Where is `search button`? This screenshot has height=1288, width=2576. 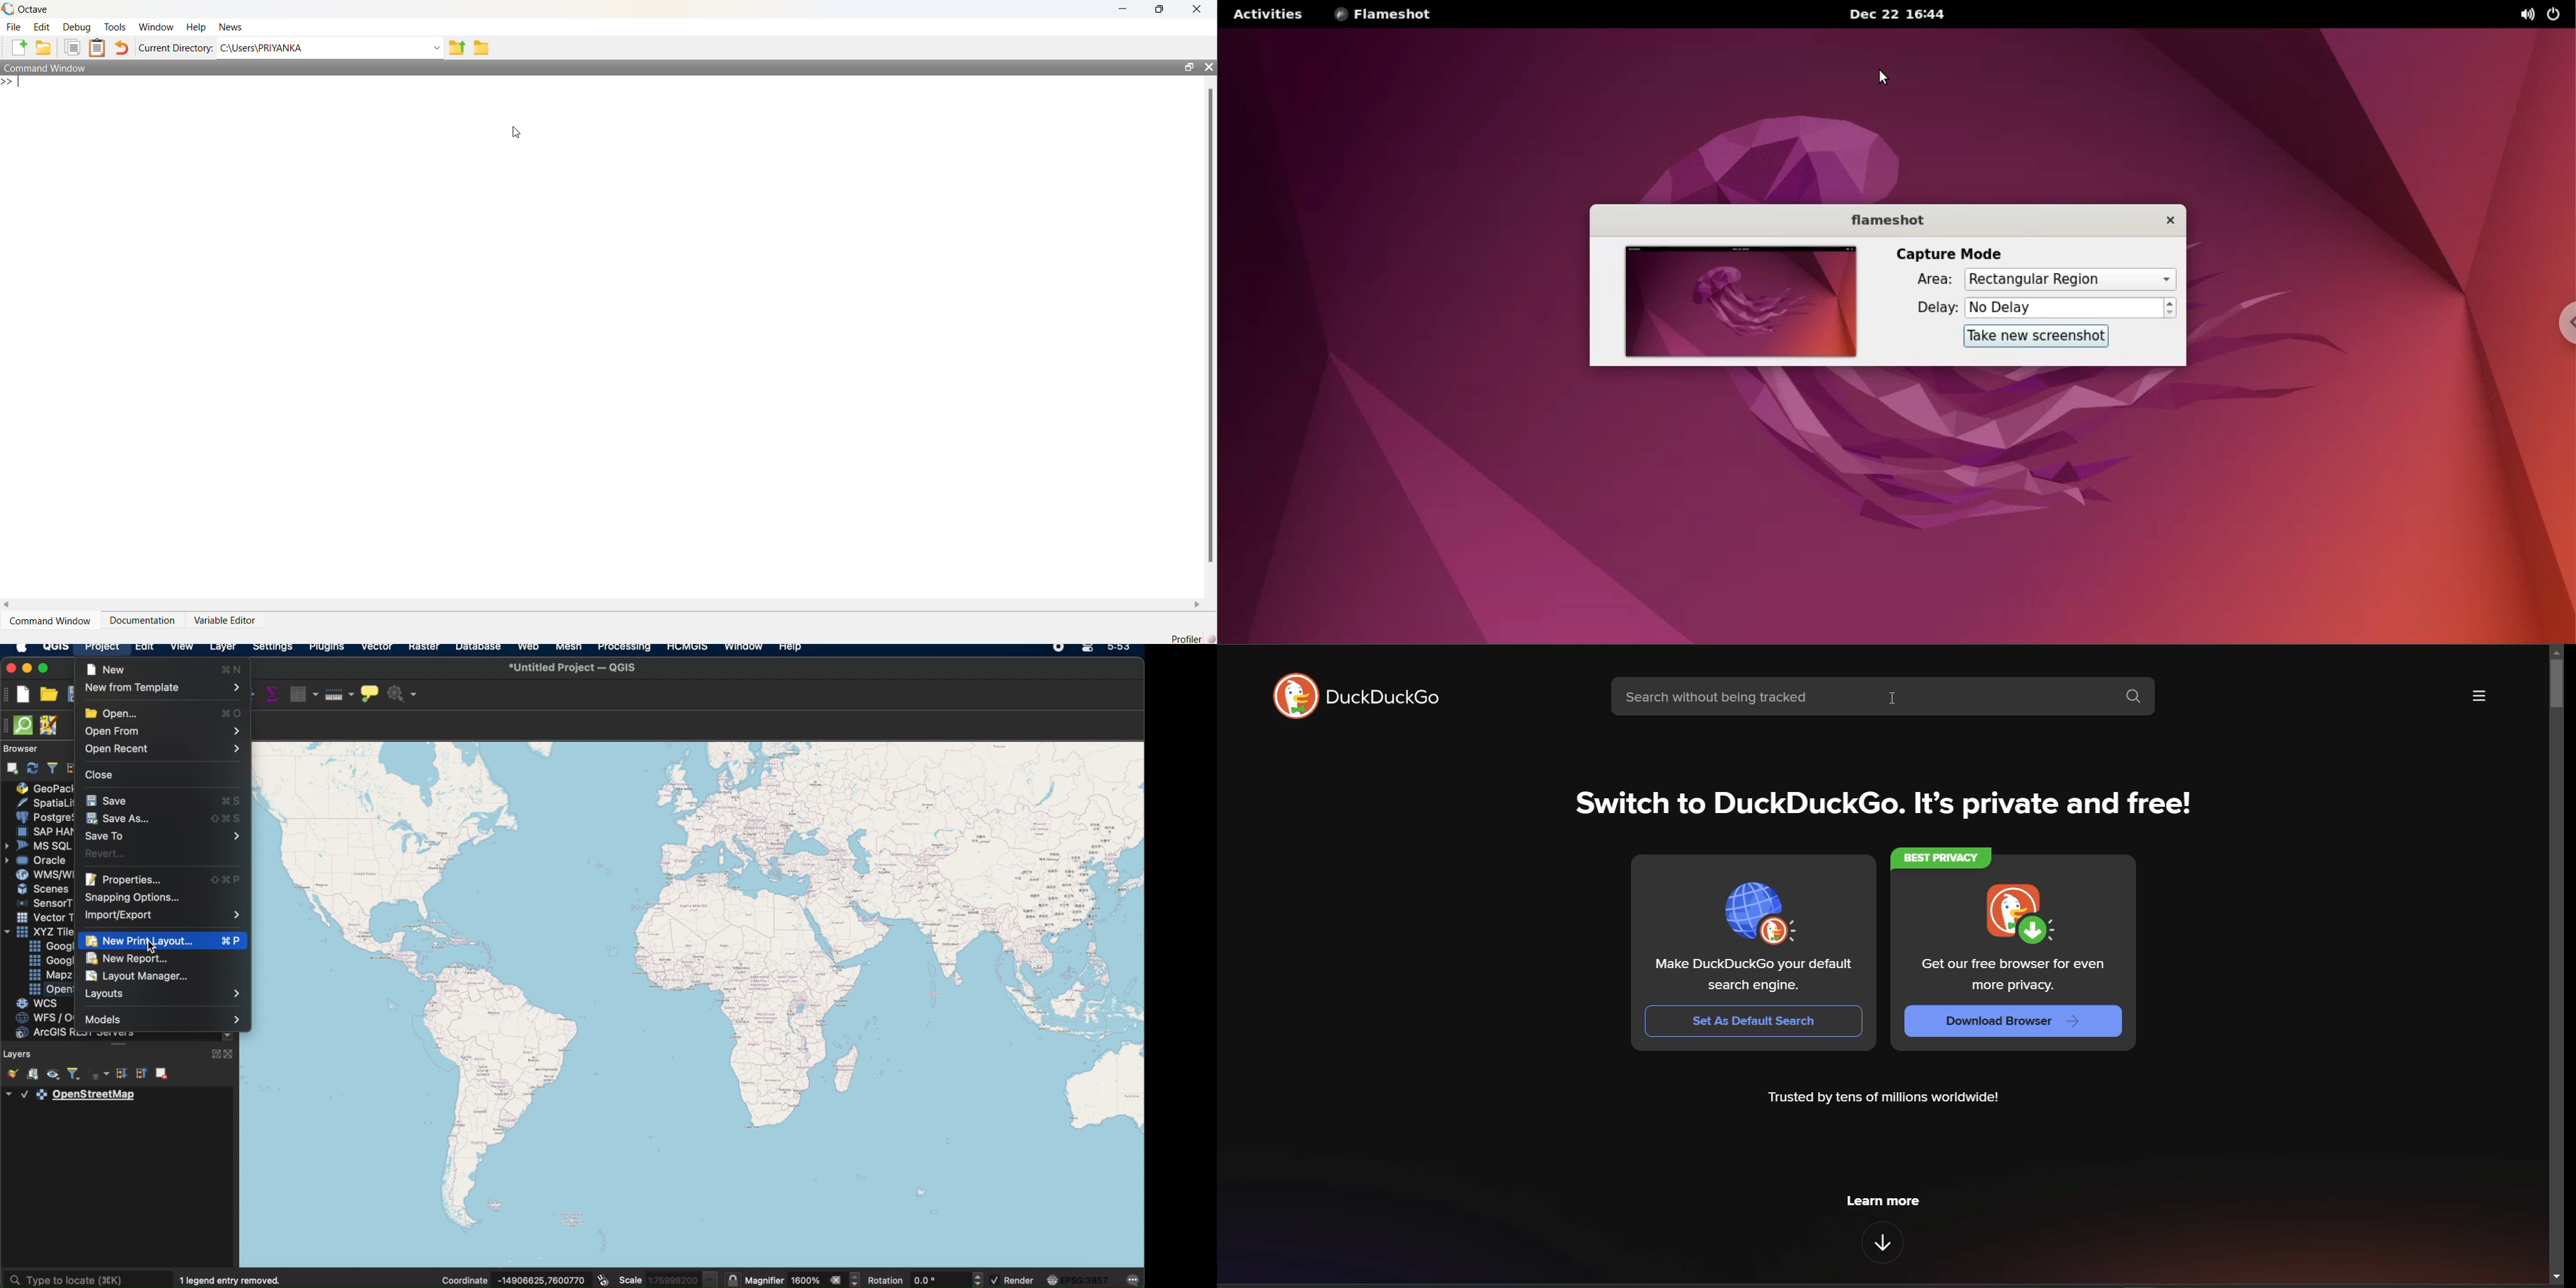 search button is located at coordinates (2139, 699).